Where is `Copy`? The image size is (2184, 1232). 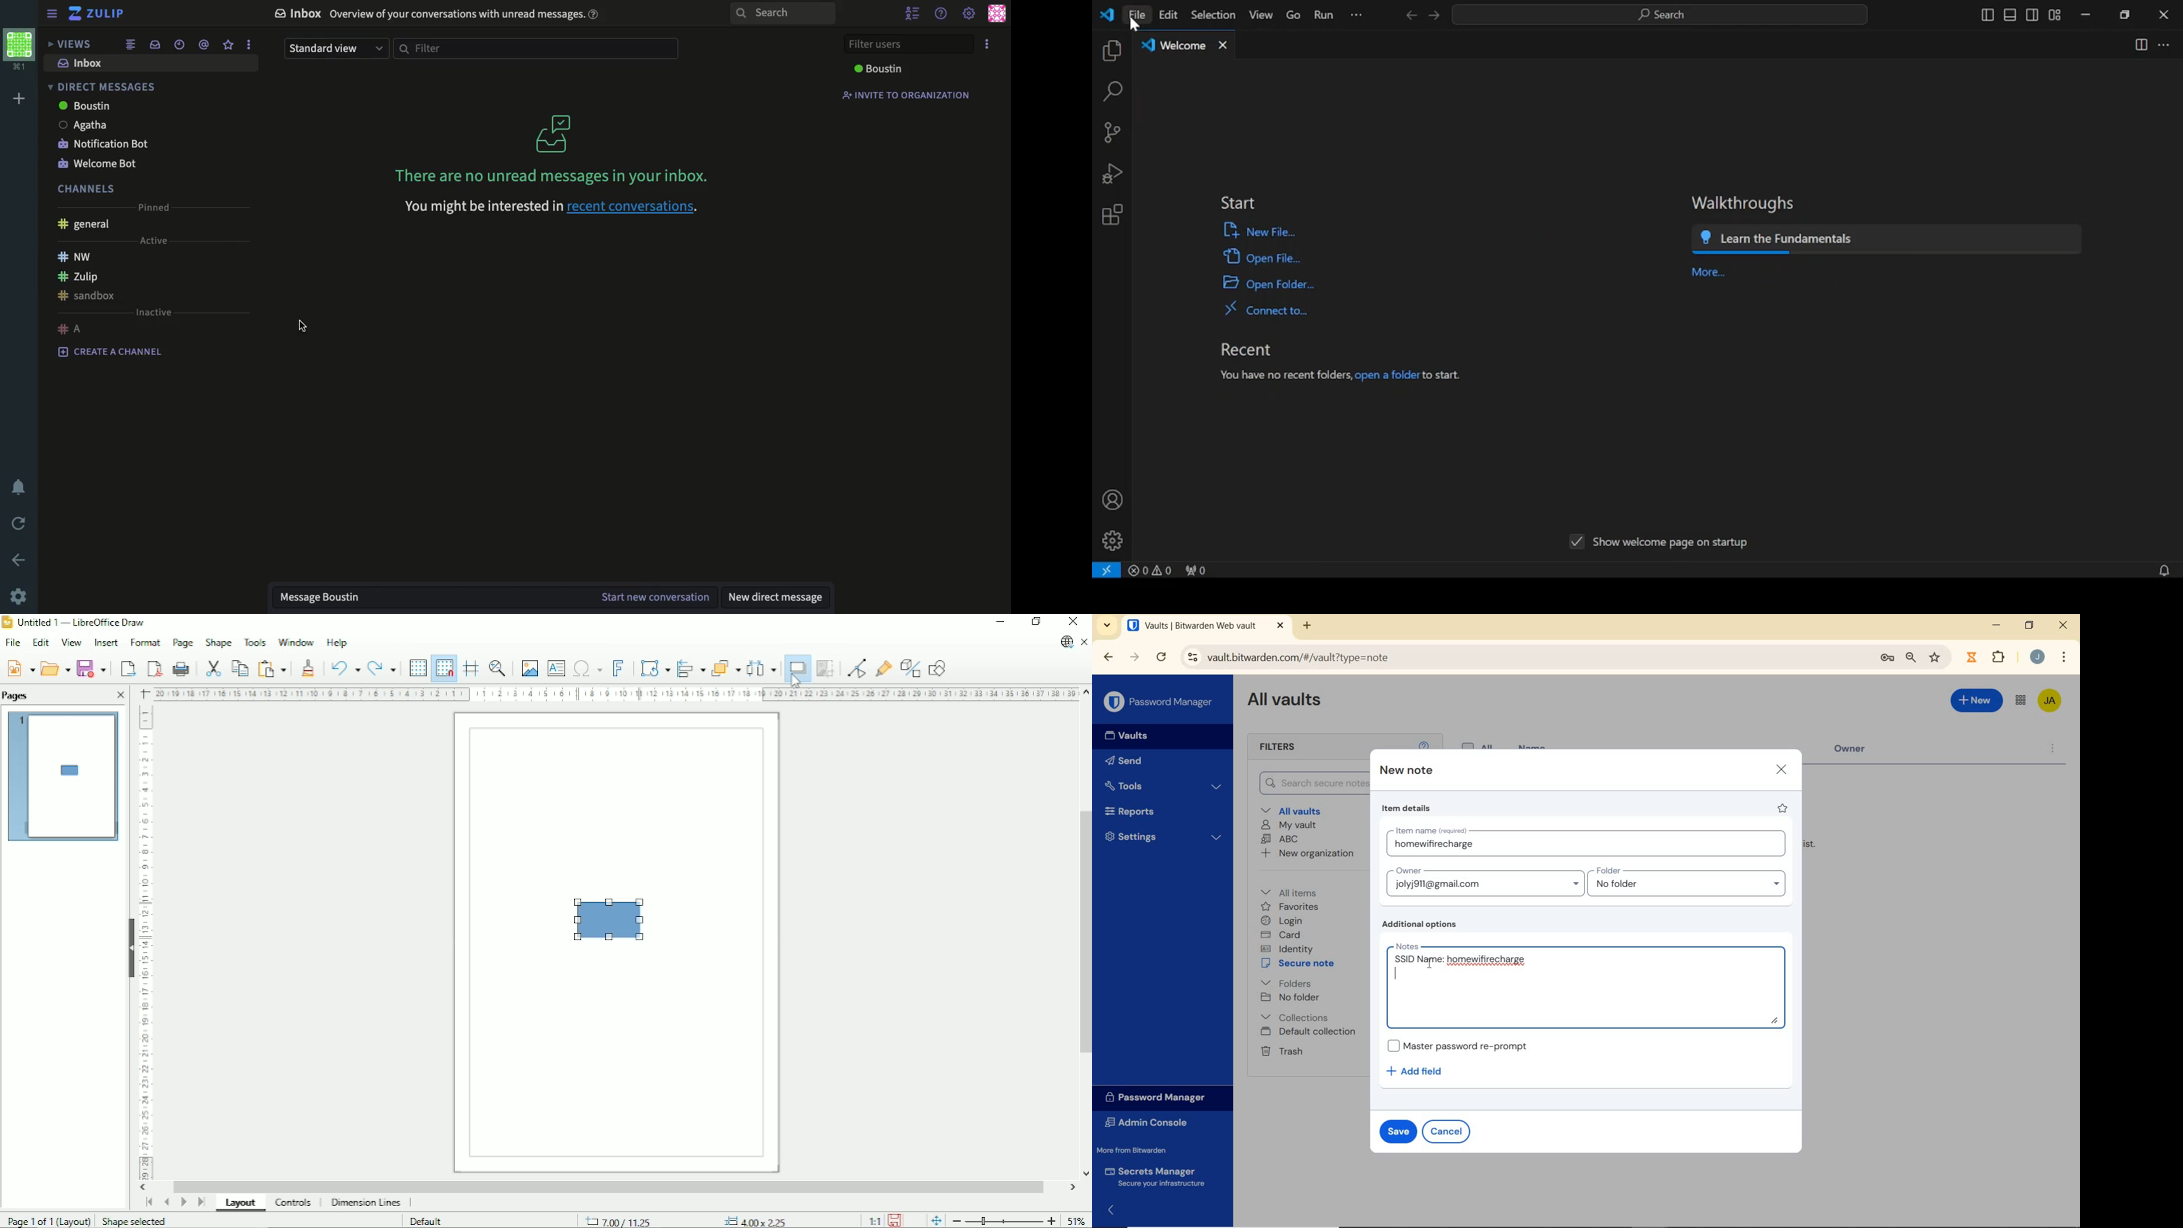 Copy is located at coordinates (239, 668).